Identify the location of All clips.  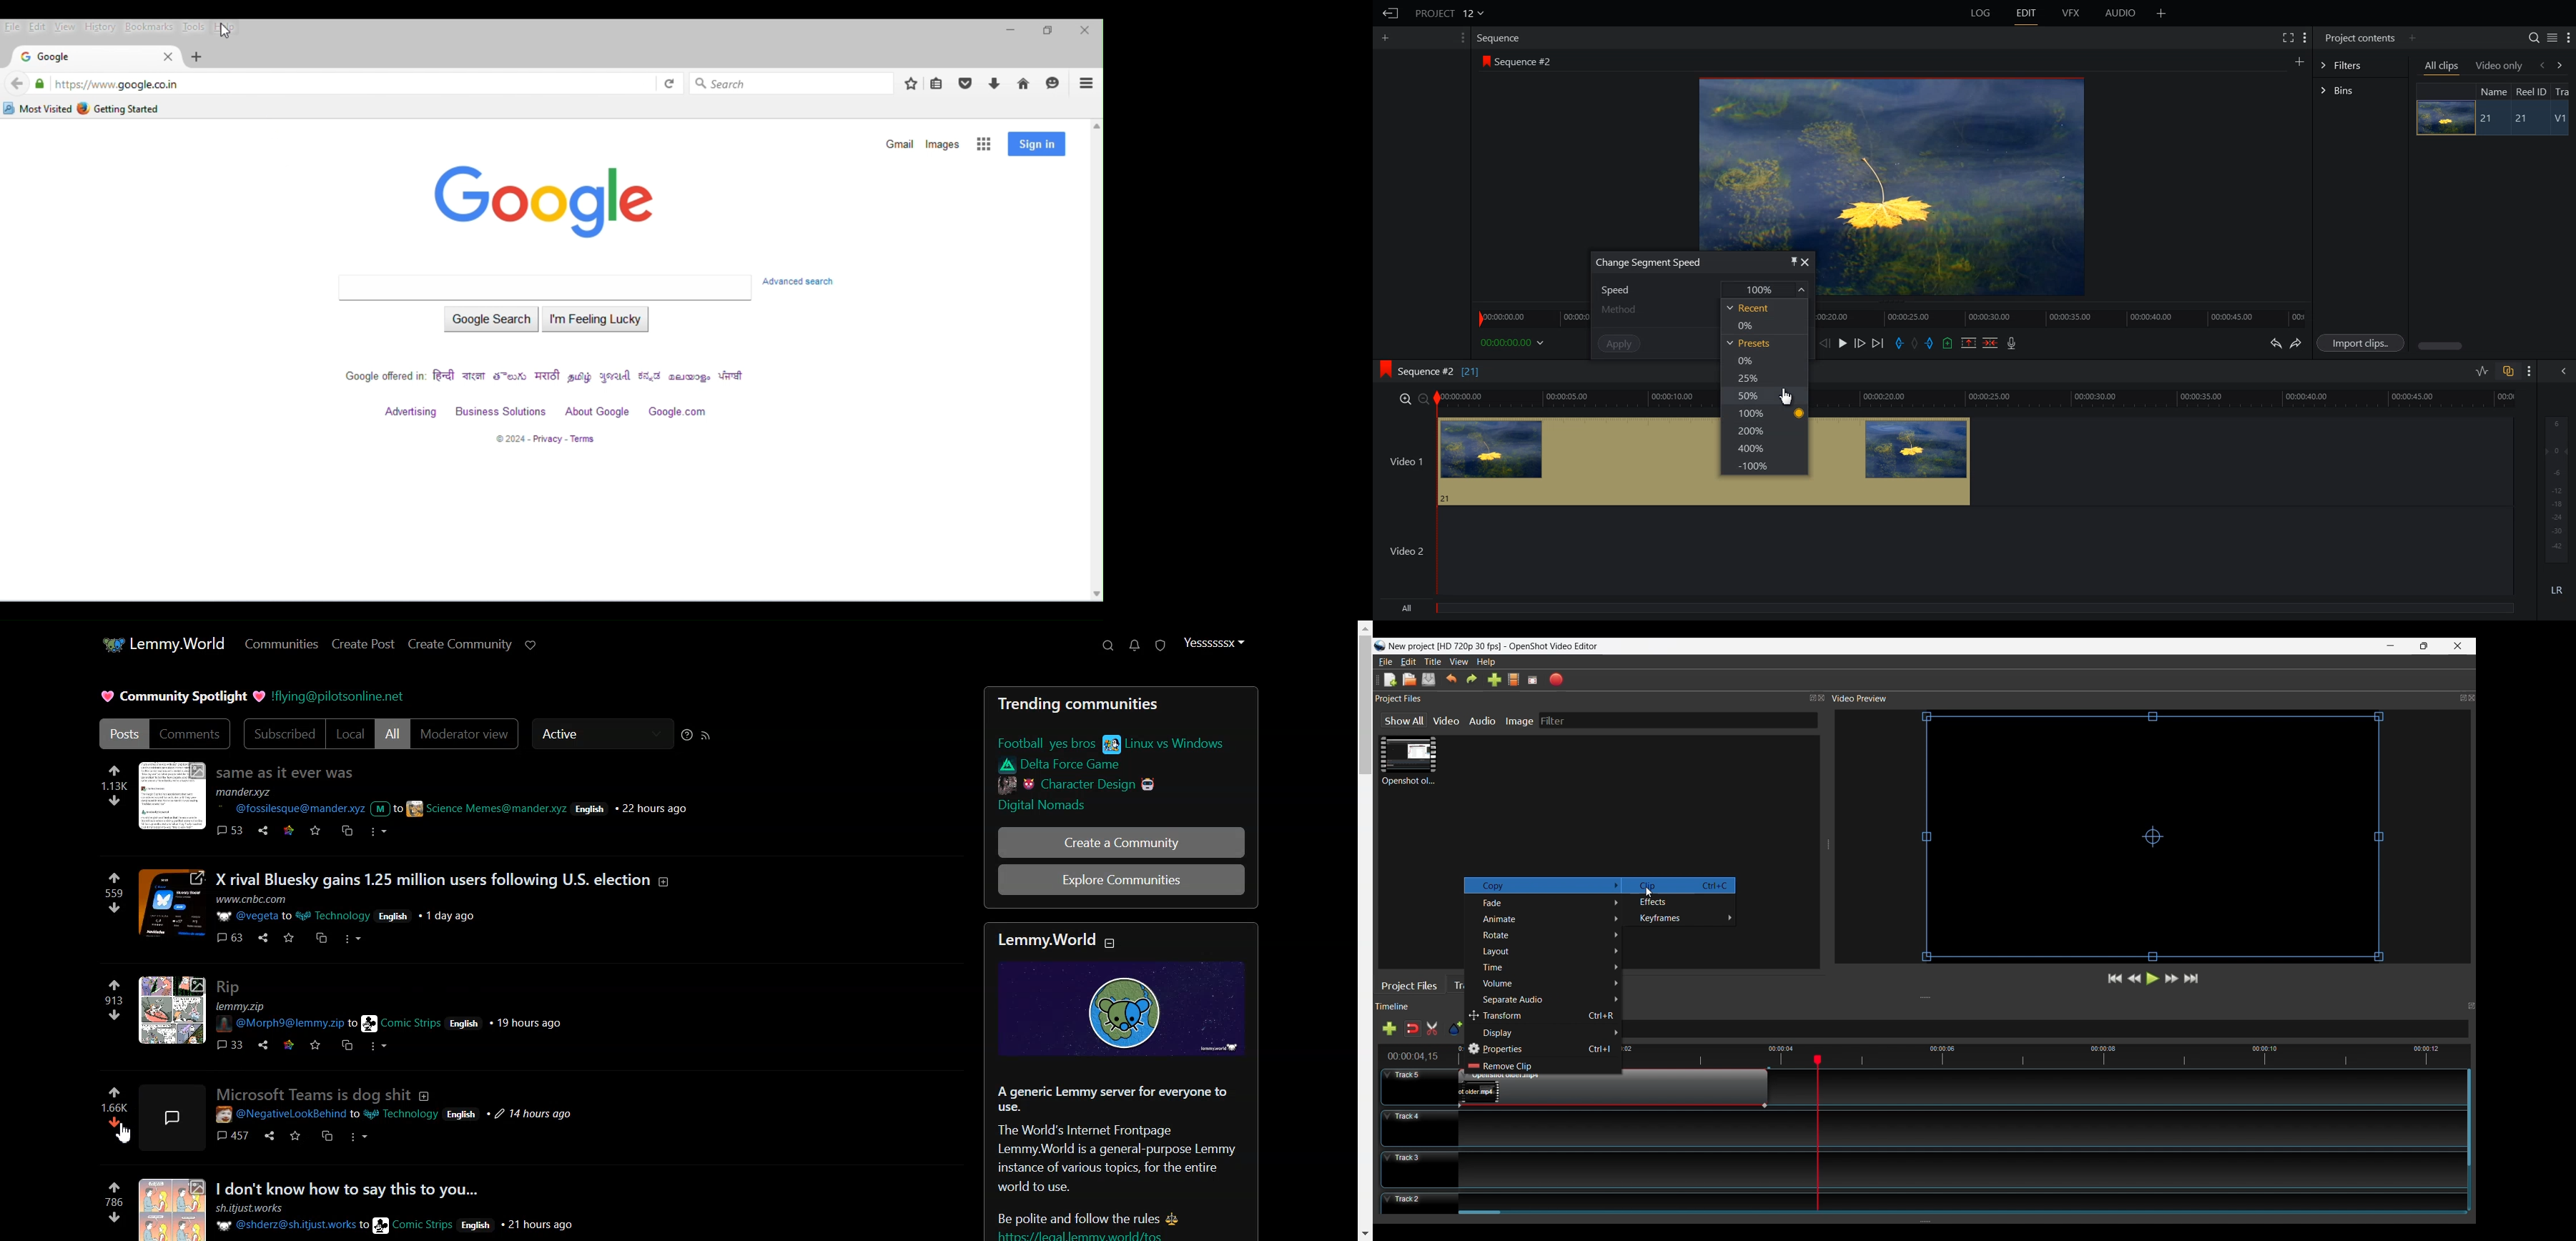
(2443, 67).